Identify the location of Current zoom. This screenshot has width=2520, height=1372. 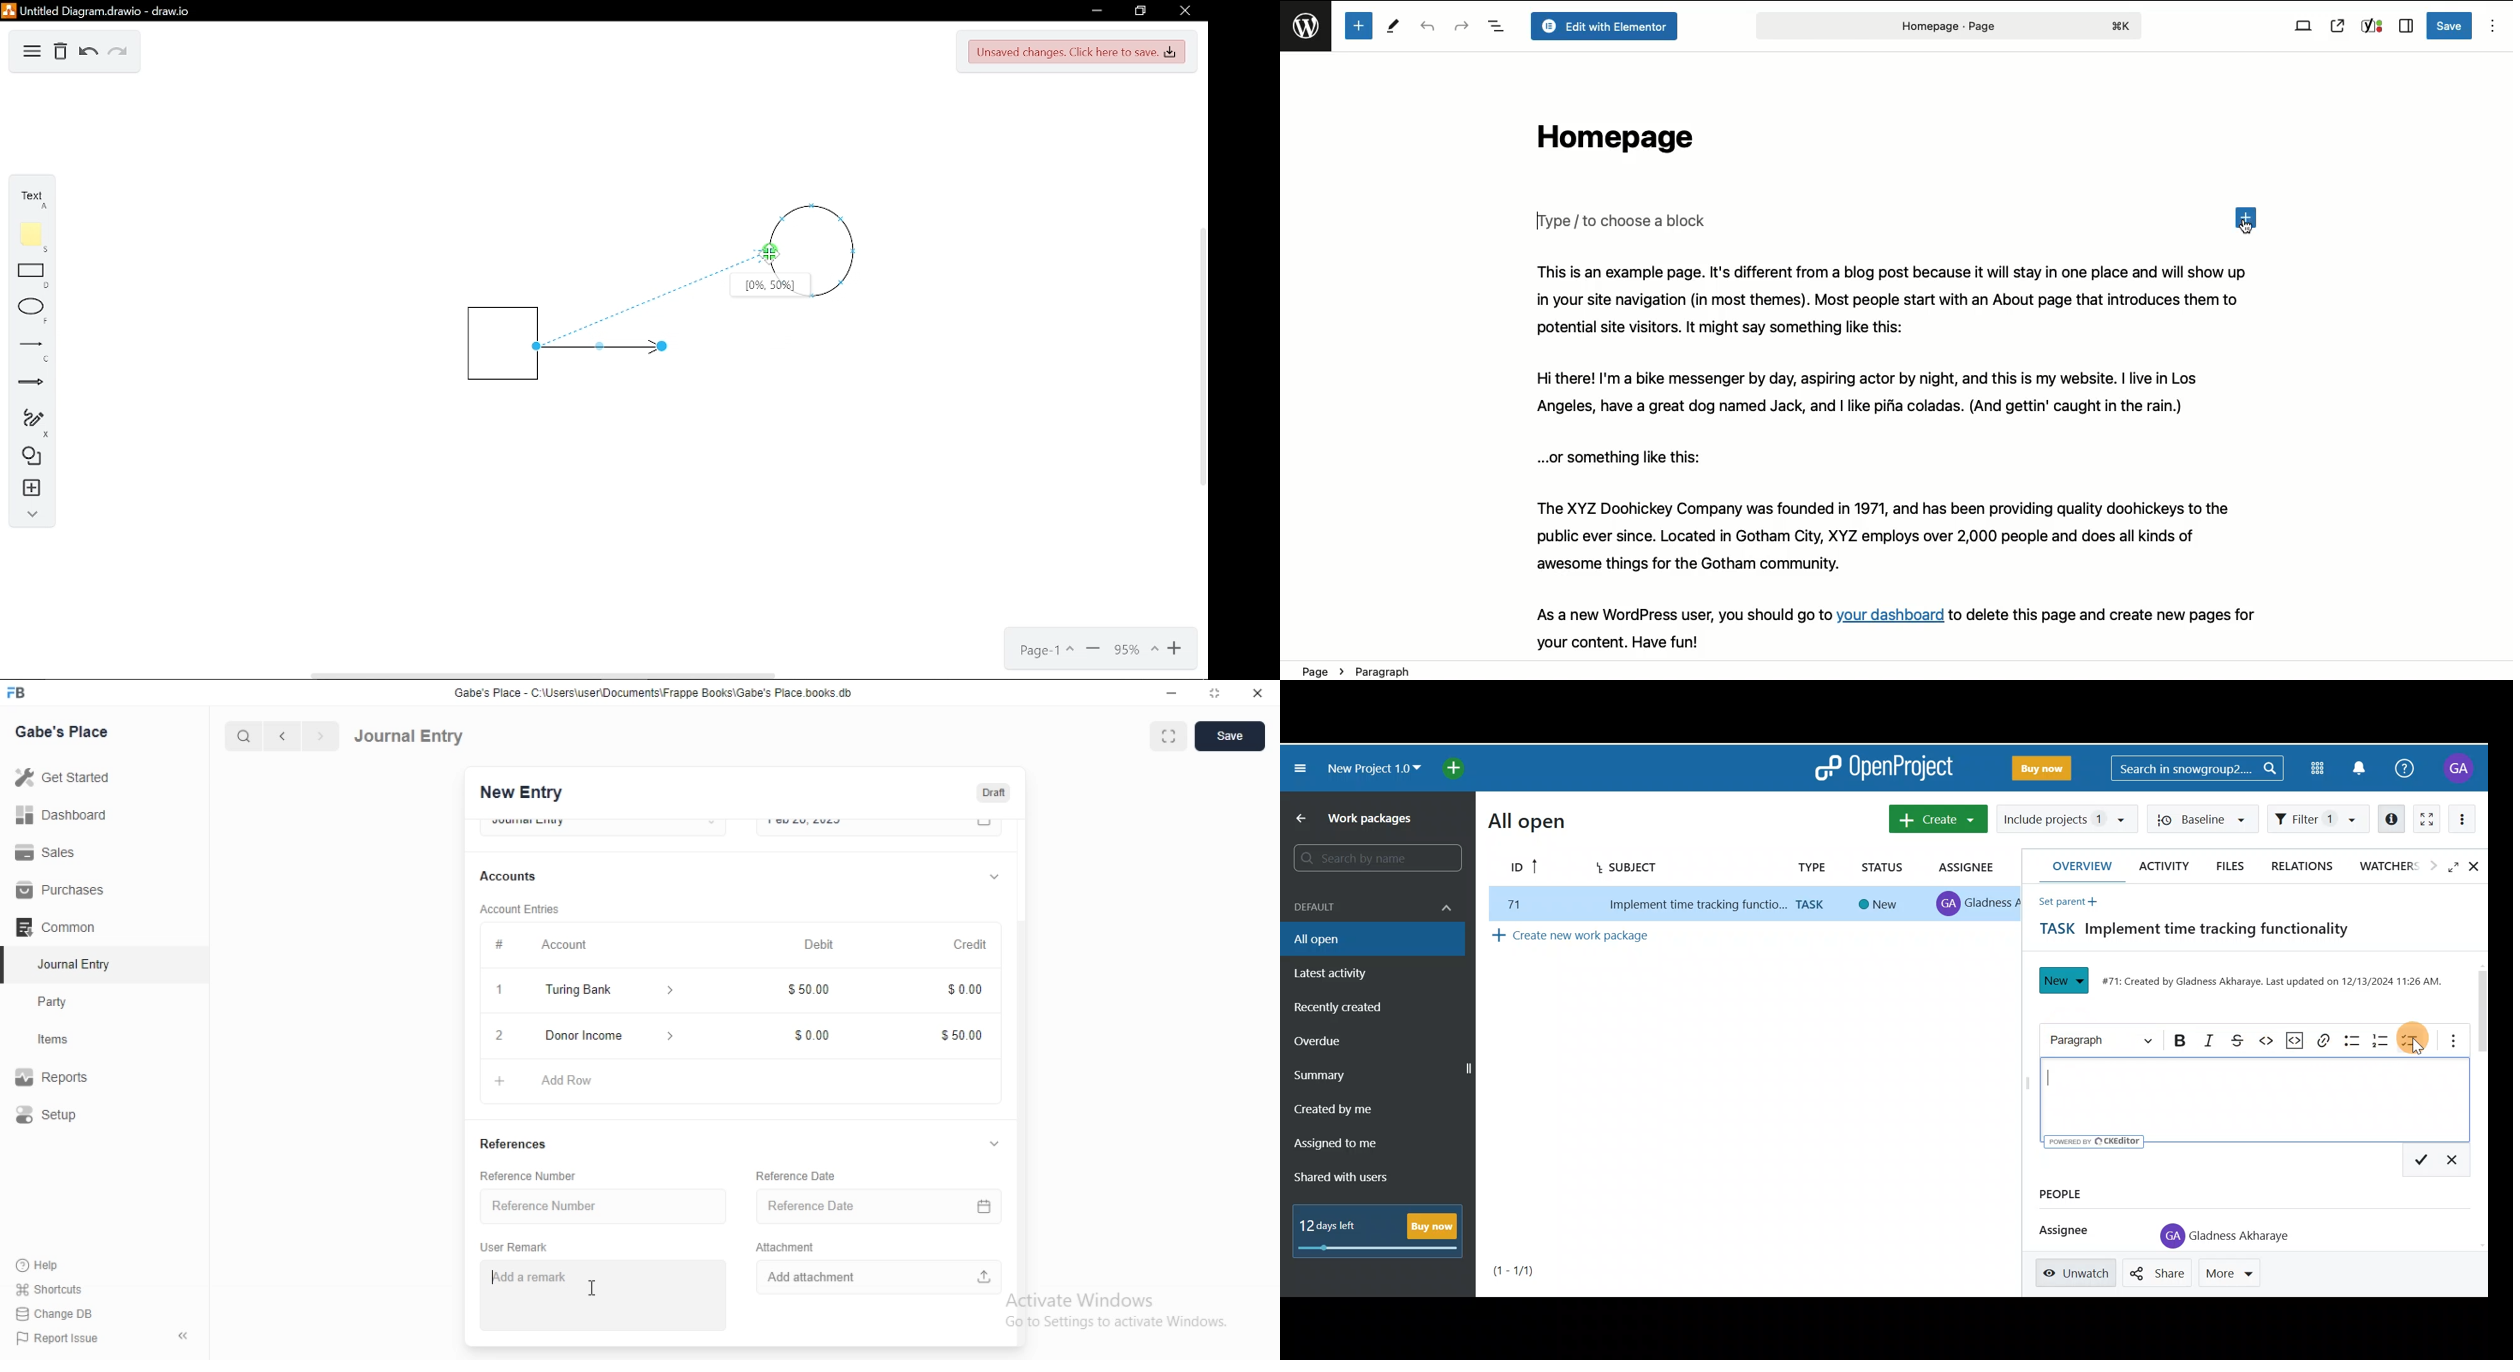
(1139, 648).